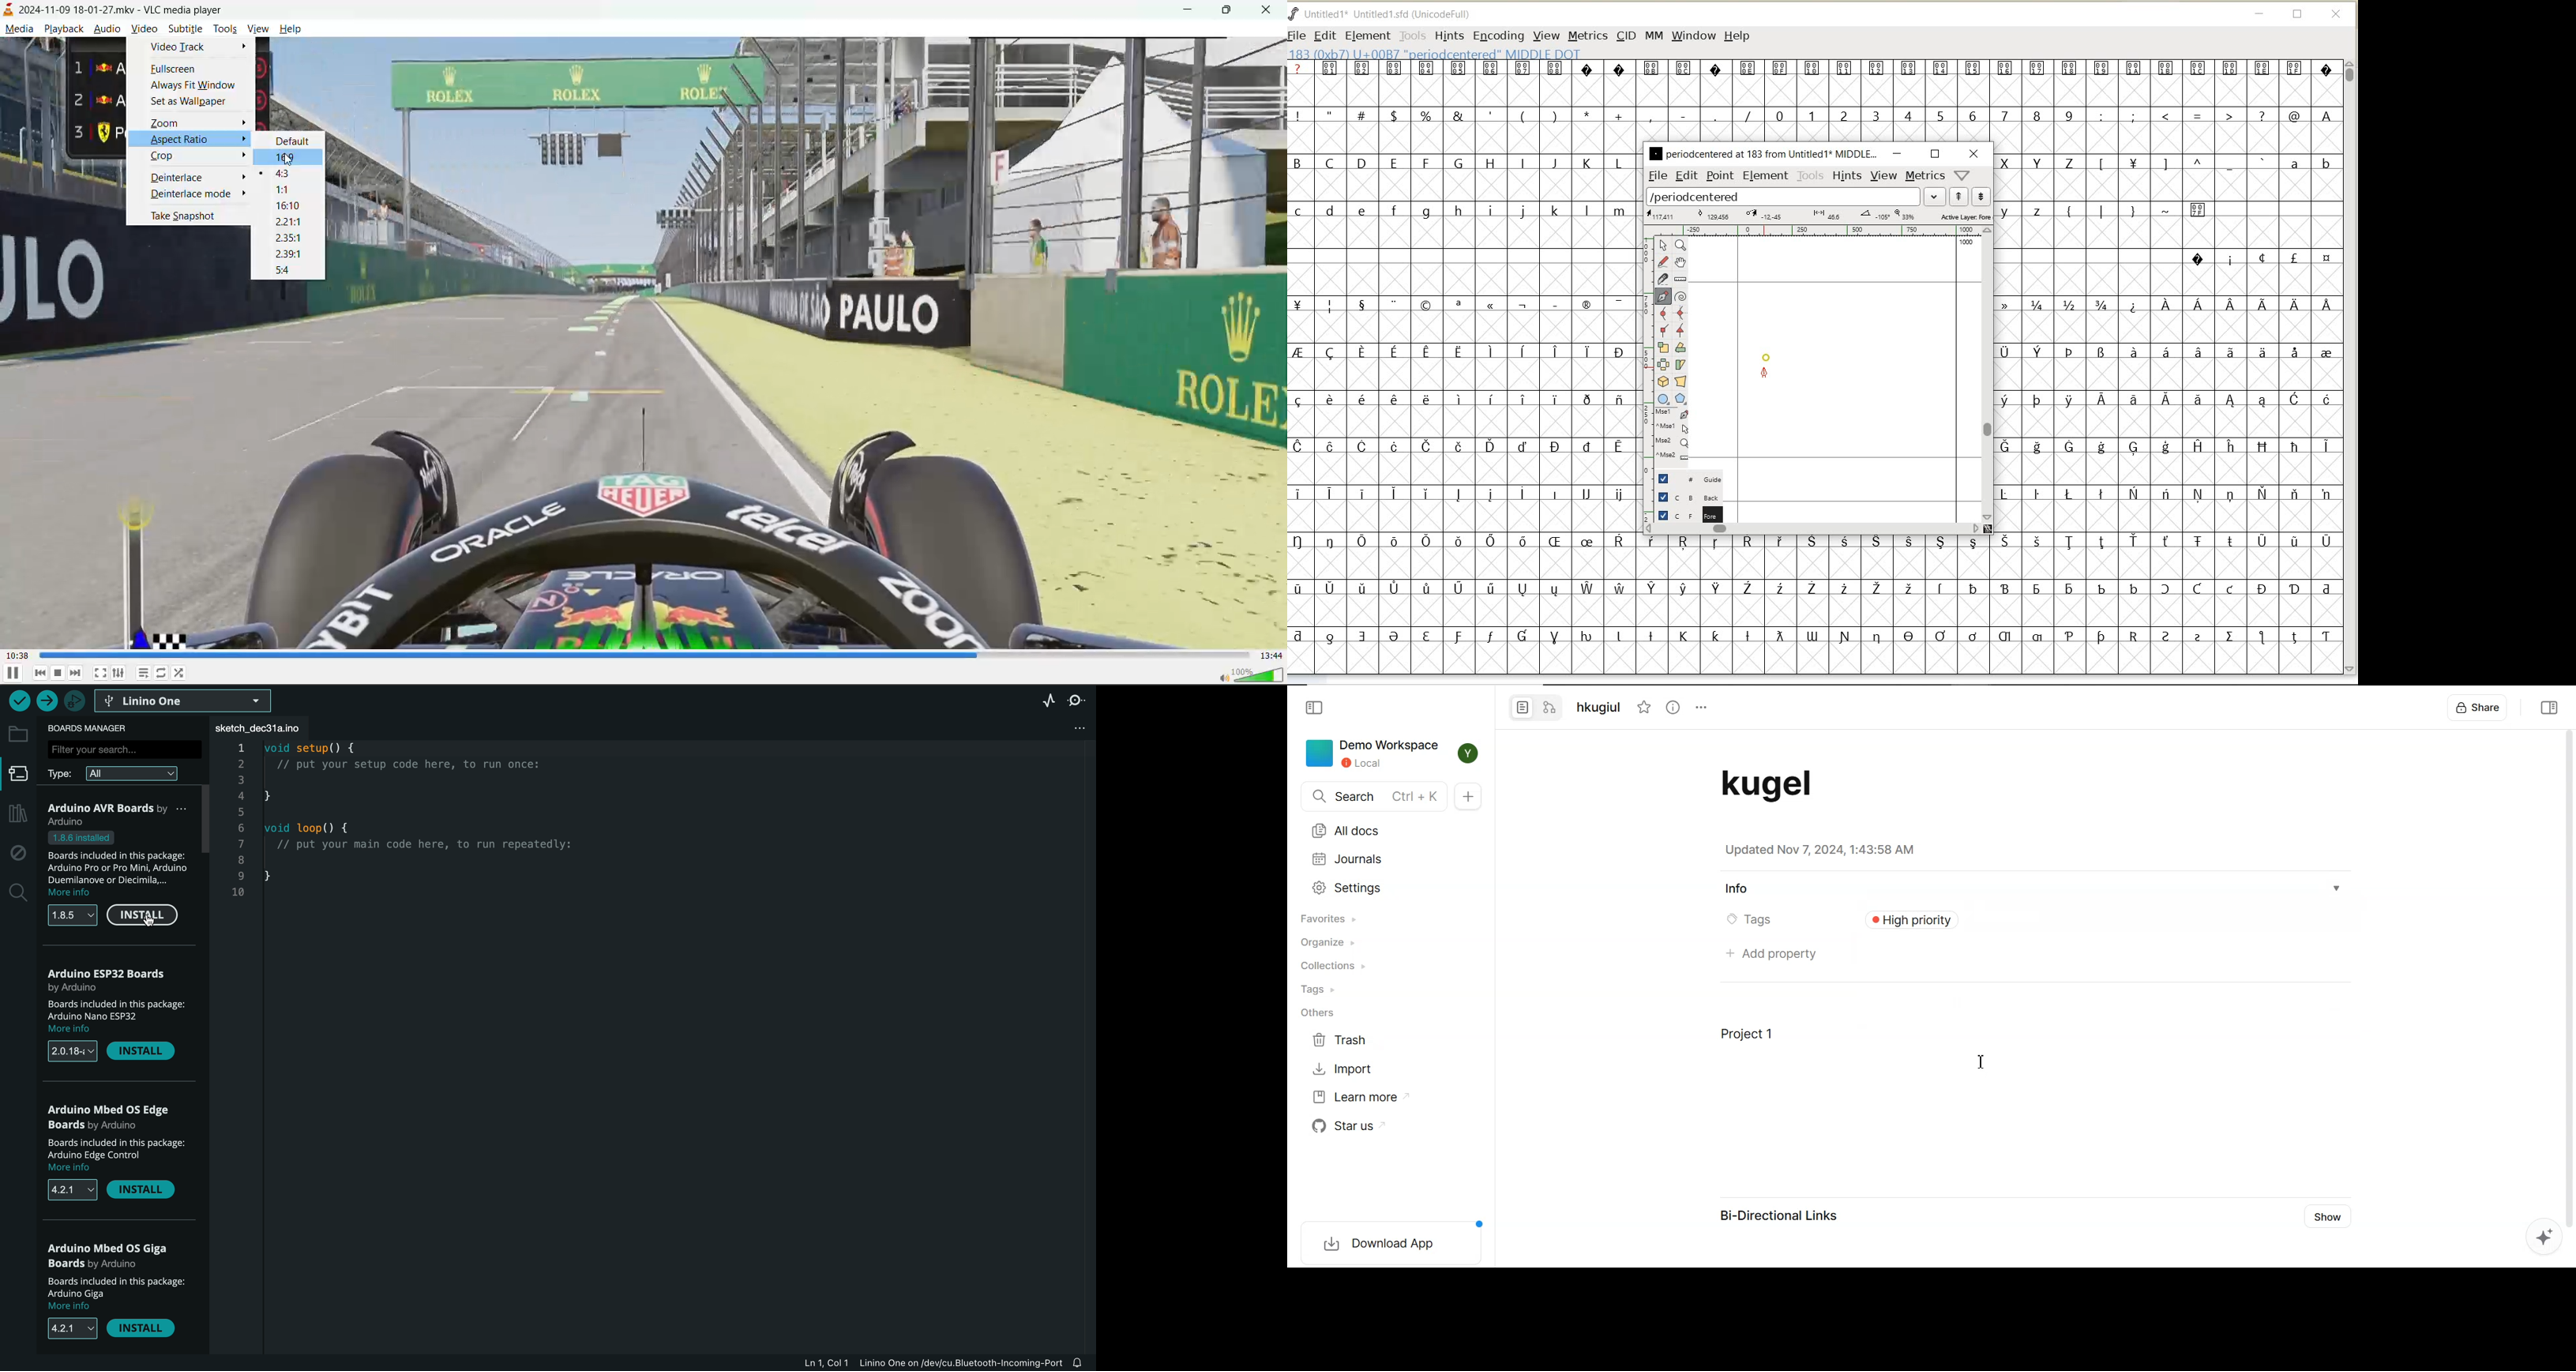 This screenshot has width=2576, height=1372. What do you see at coordinates (290, 178) in the screenshot?
I see `4:3` at bounding box center [290, 178].